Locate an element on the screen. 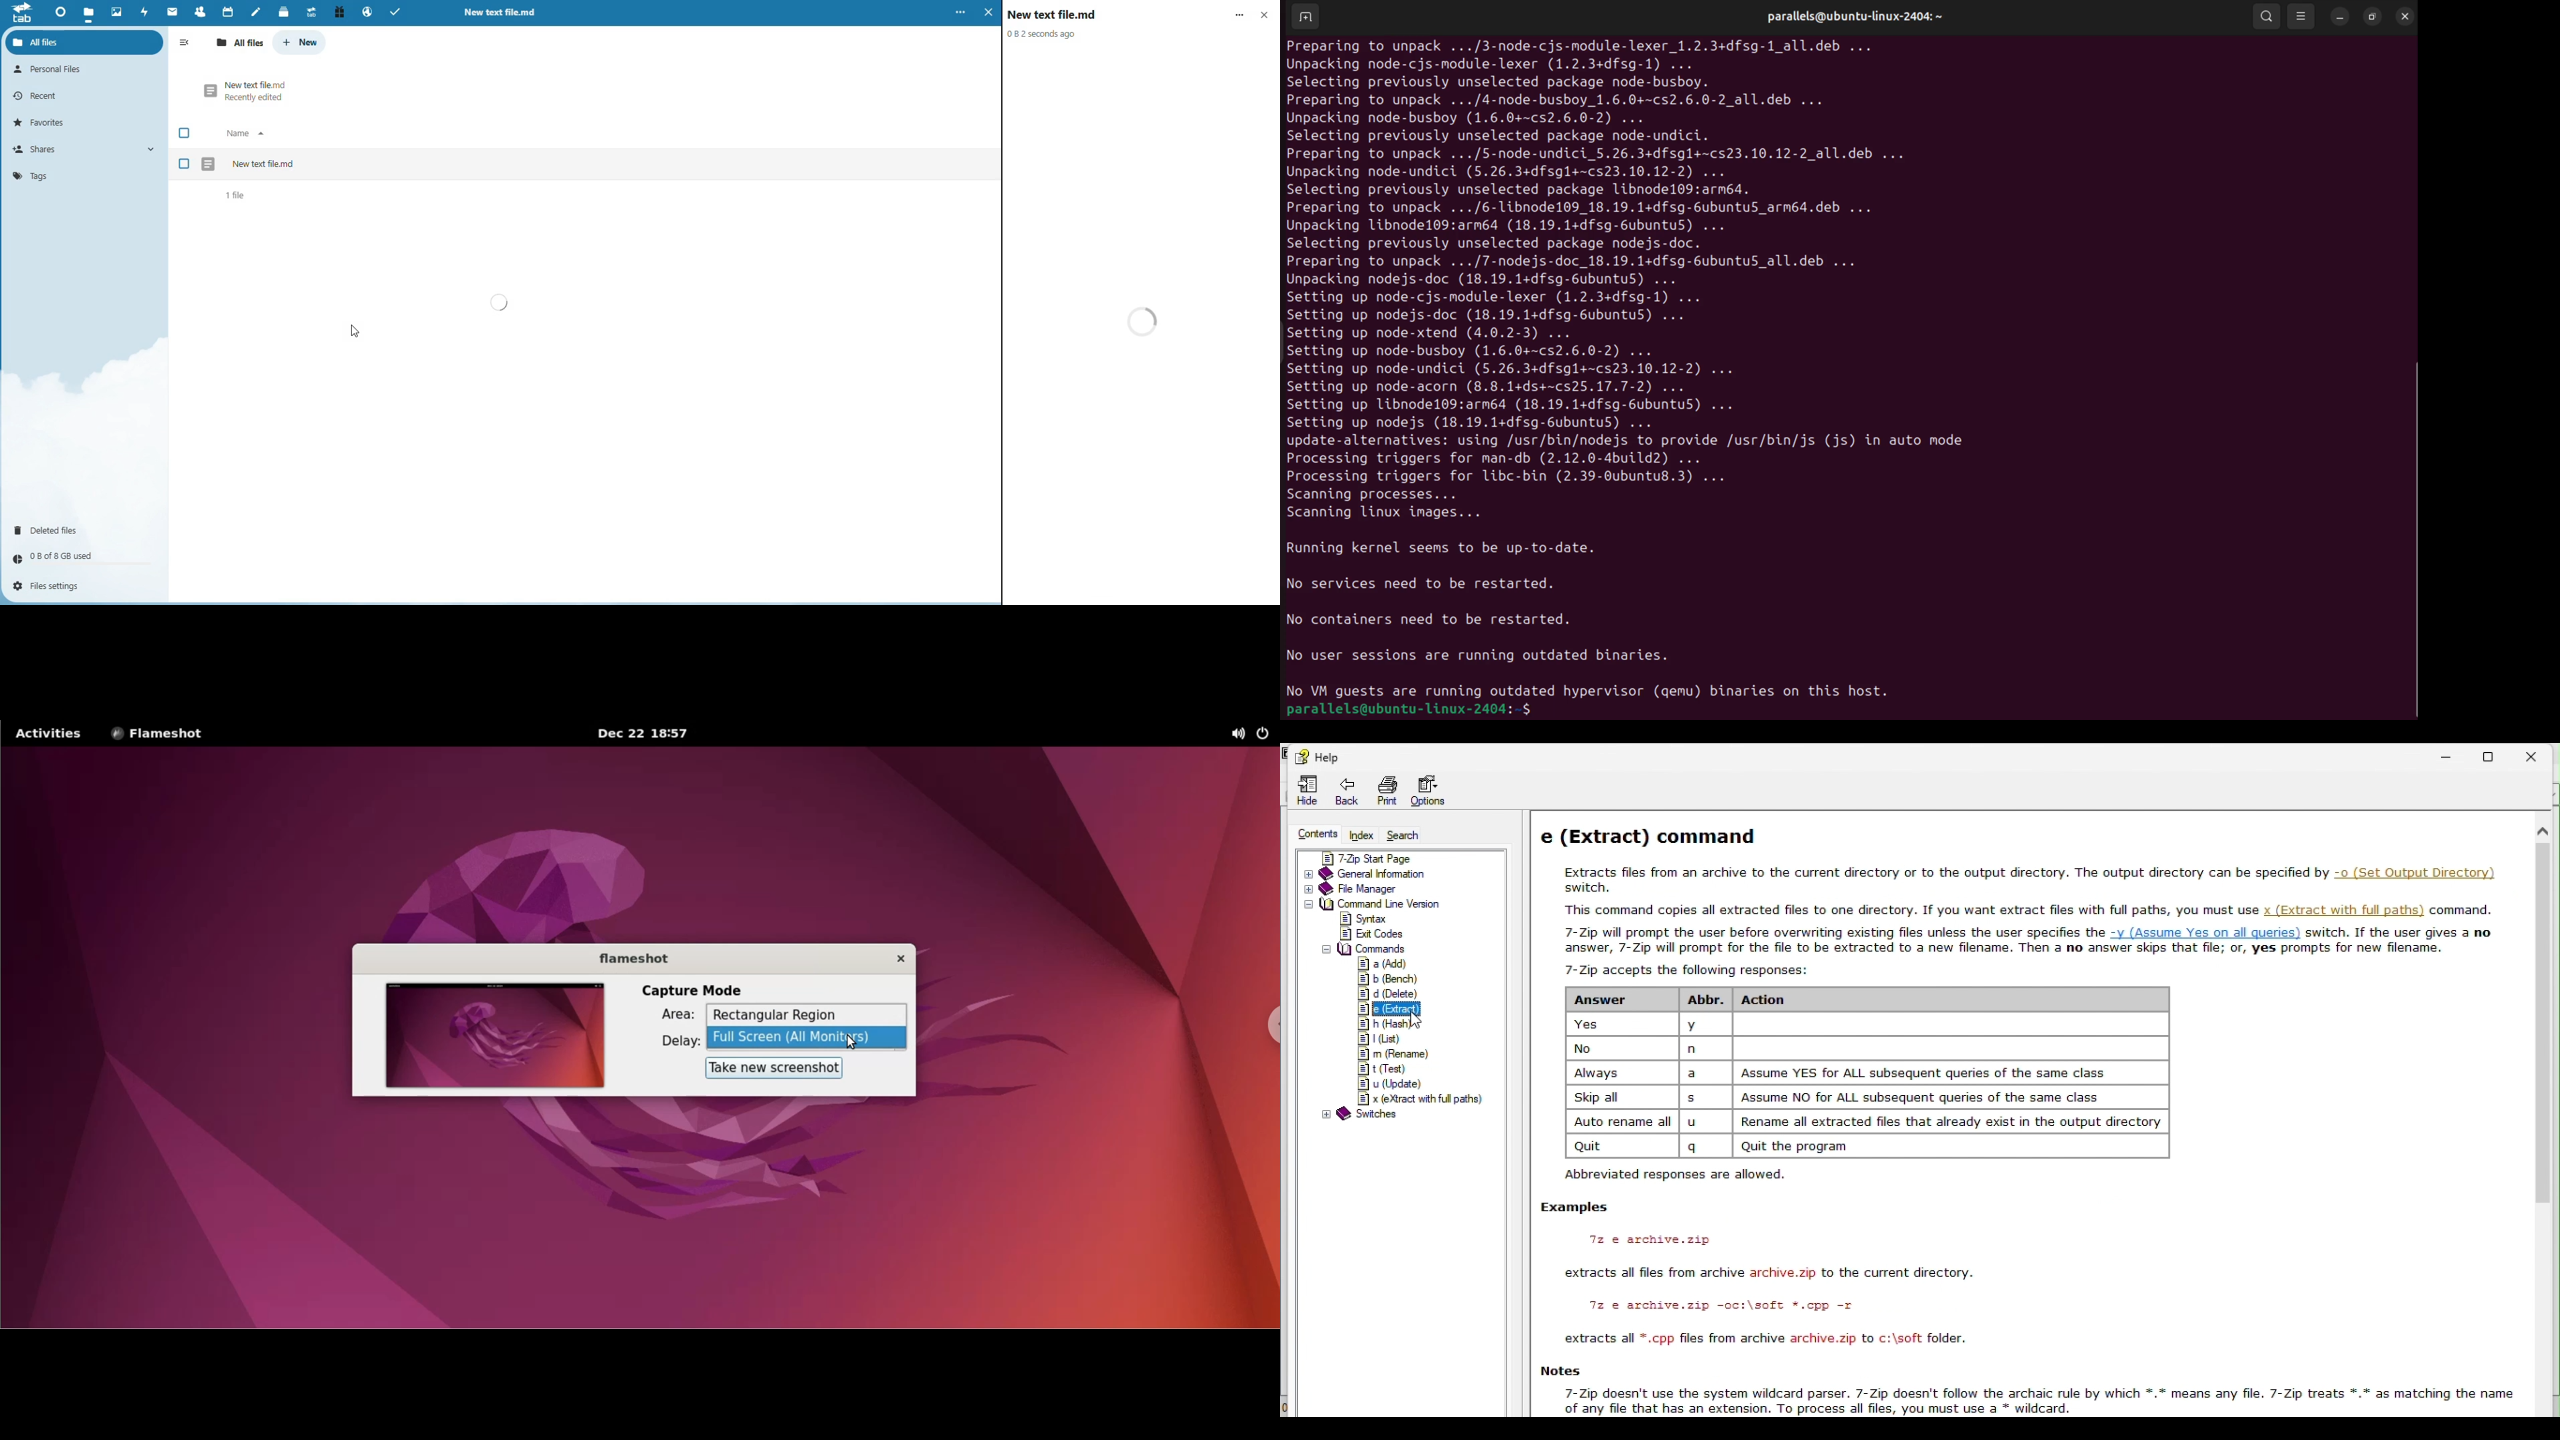  storage and time created is located at coordinates (1044, 33).